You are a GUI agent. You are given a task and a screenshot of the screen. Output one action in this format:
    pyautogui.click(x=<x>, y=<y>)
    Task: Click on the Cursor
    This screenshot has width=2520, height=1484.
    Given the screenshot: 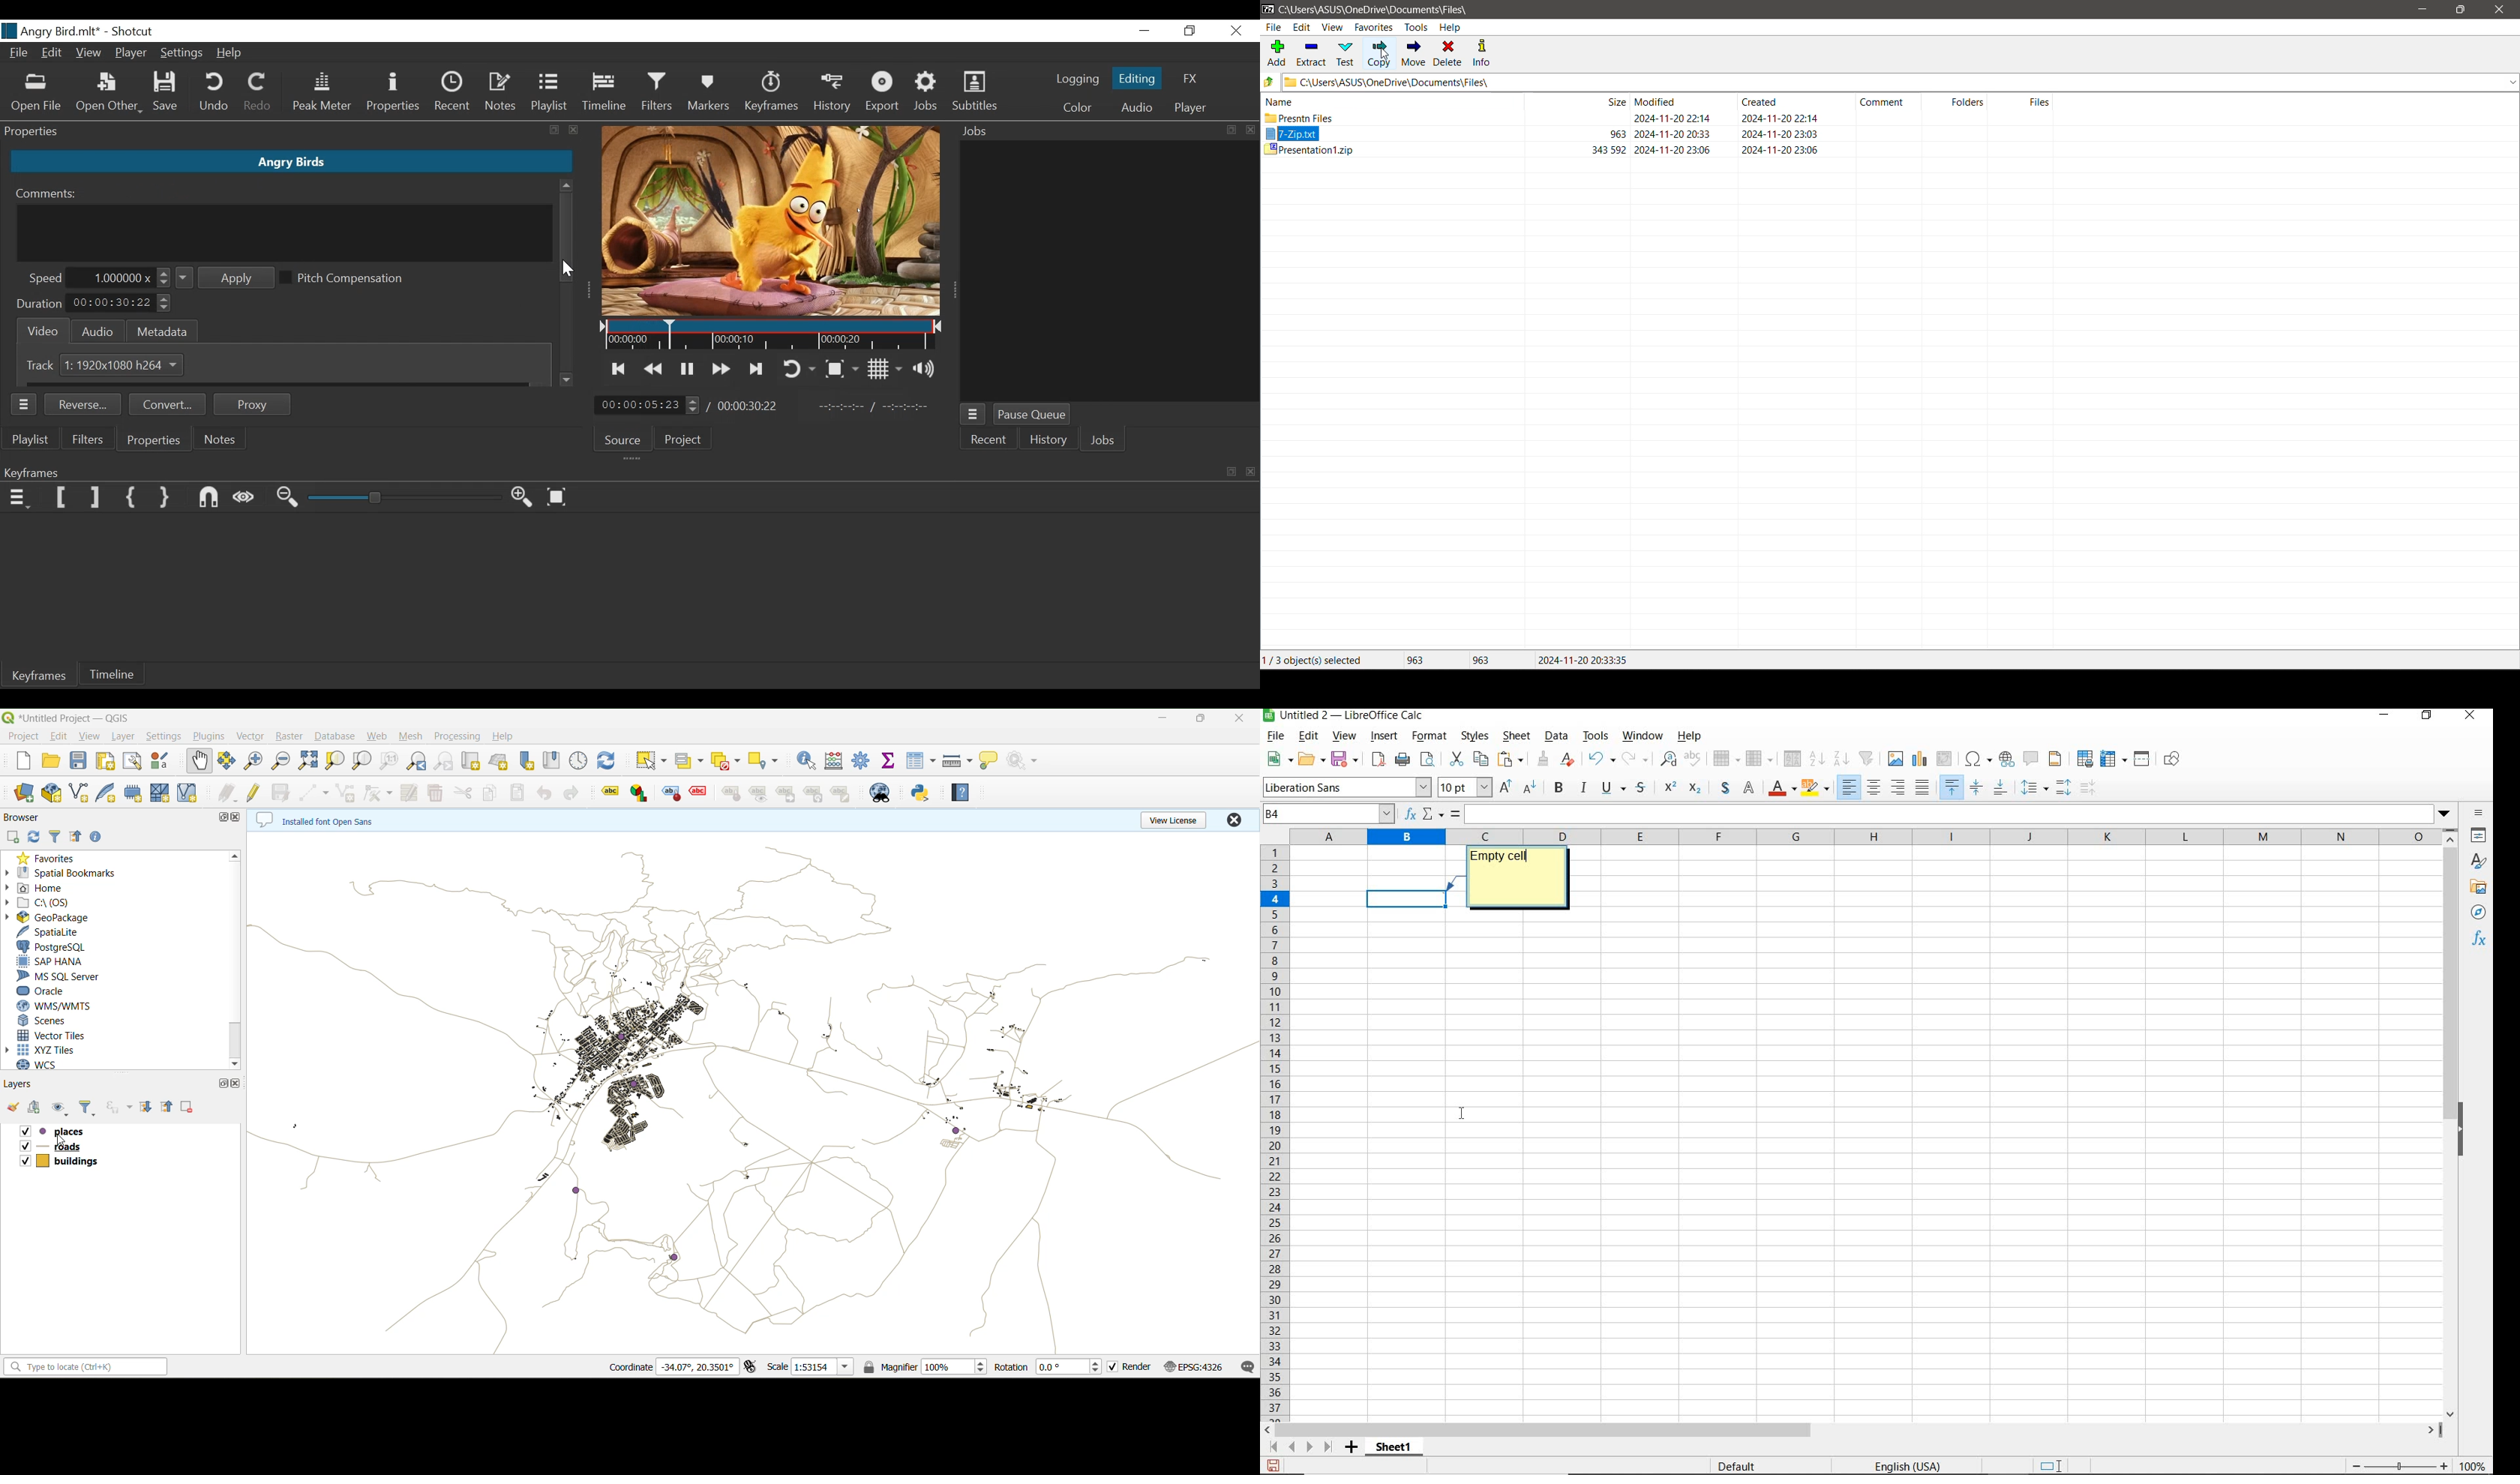 What is the action you would take?
    pyautogui.click(x=1387, y=56)
    